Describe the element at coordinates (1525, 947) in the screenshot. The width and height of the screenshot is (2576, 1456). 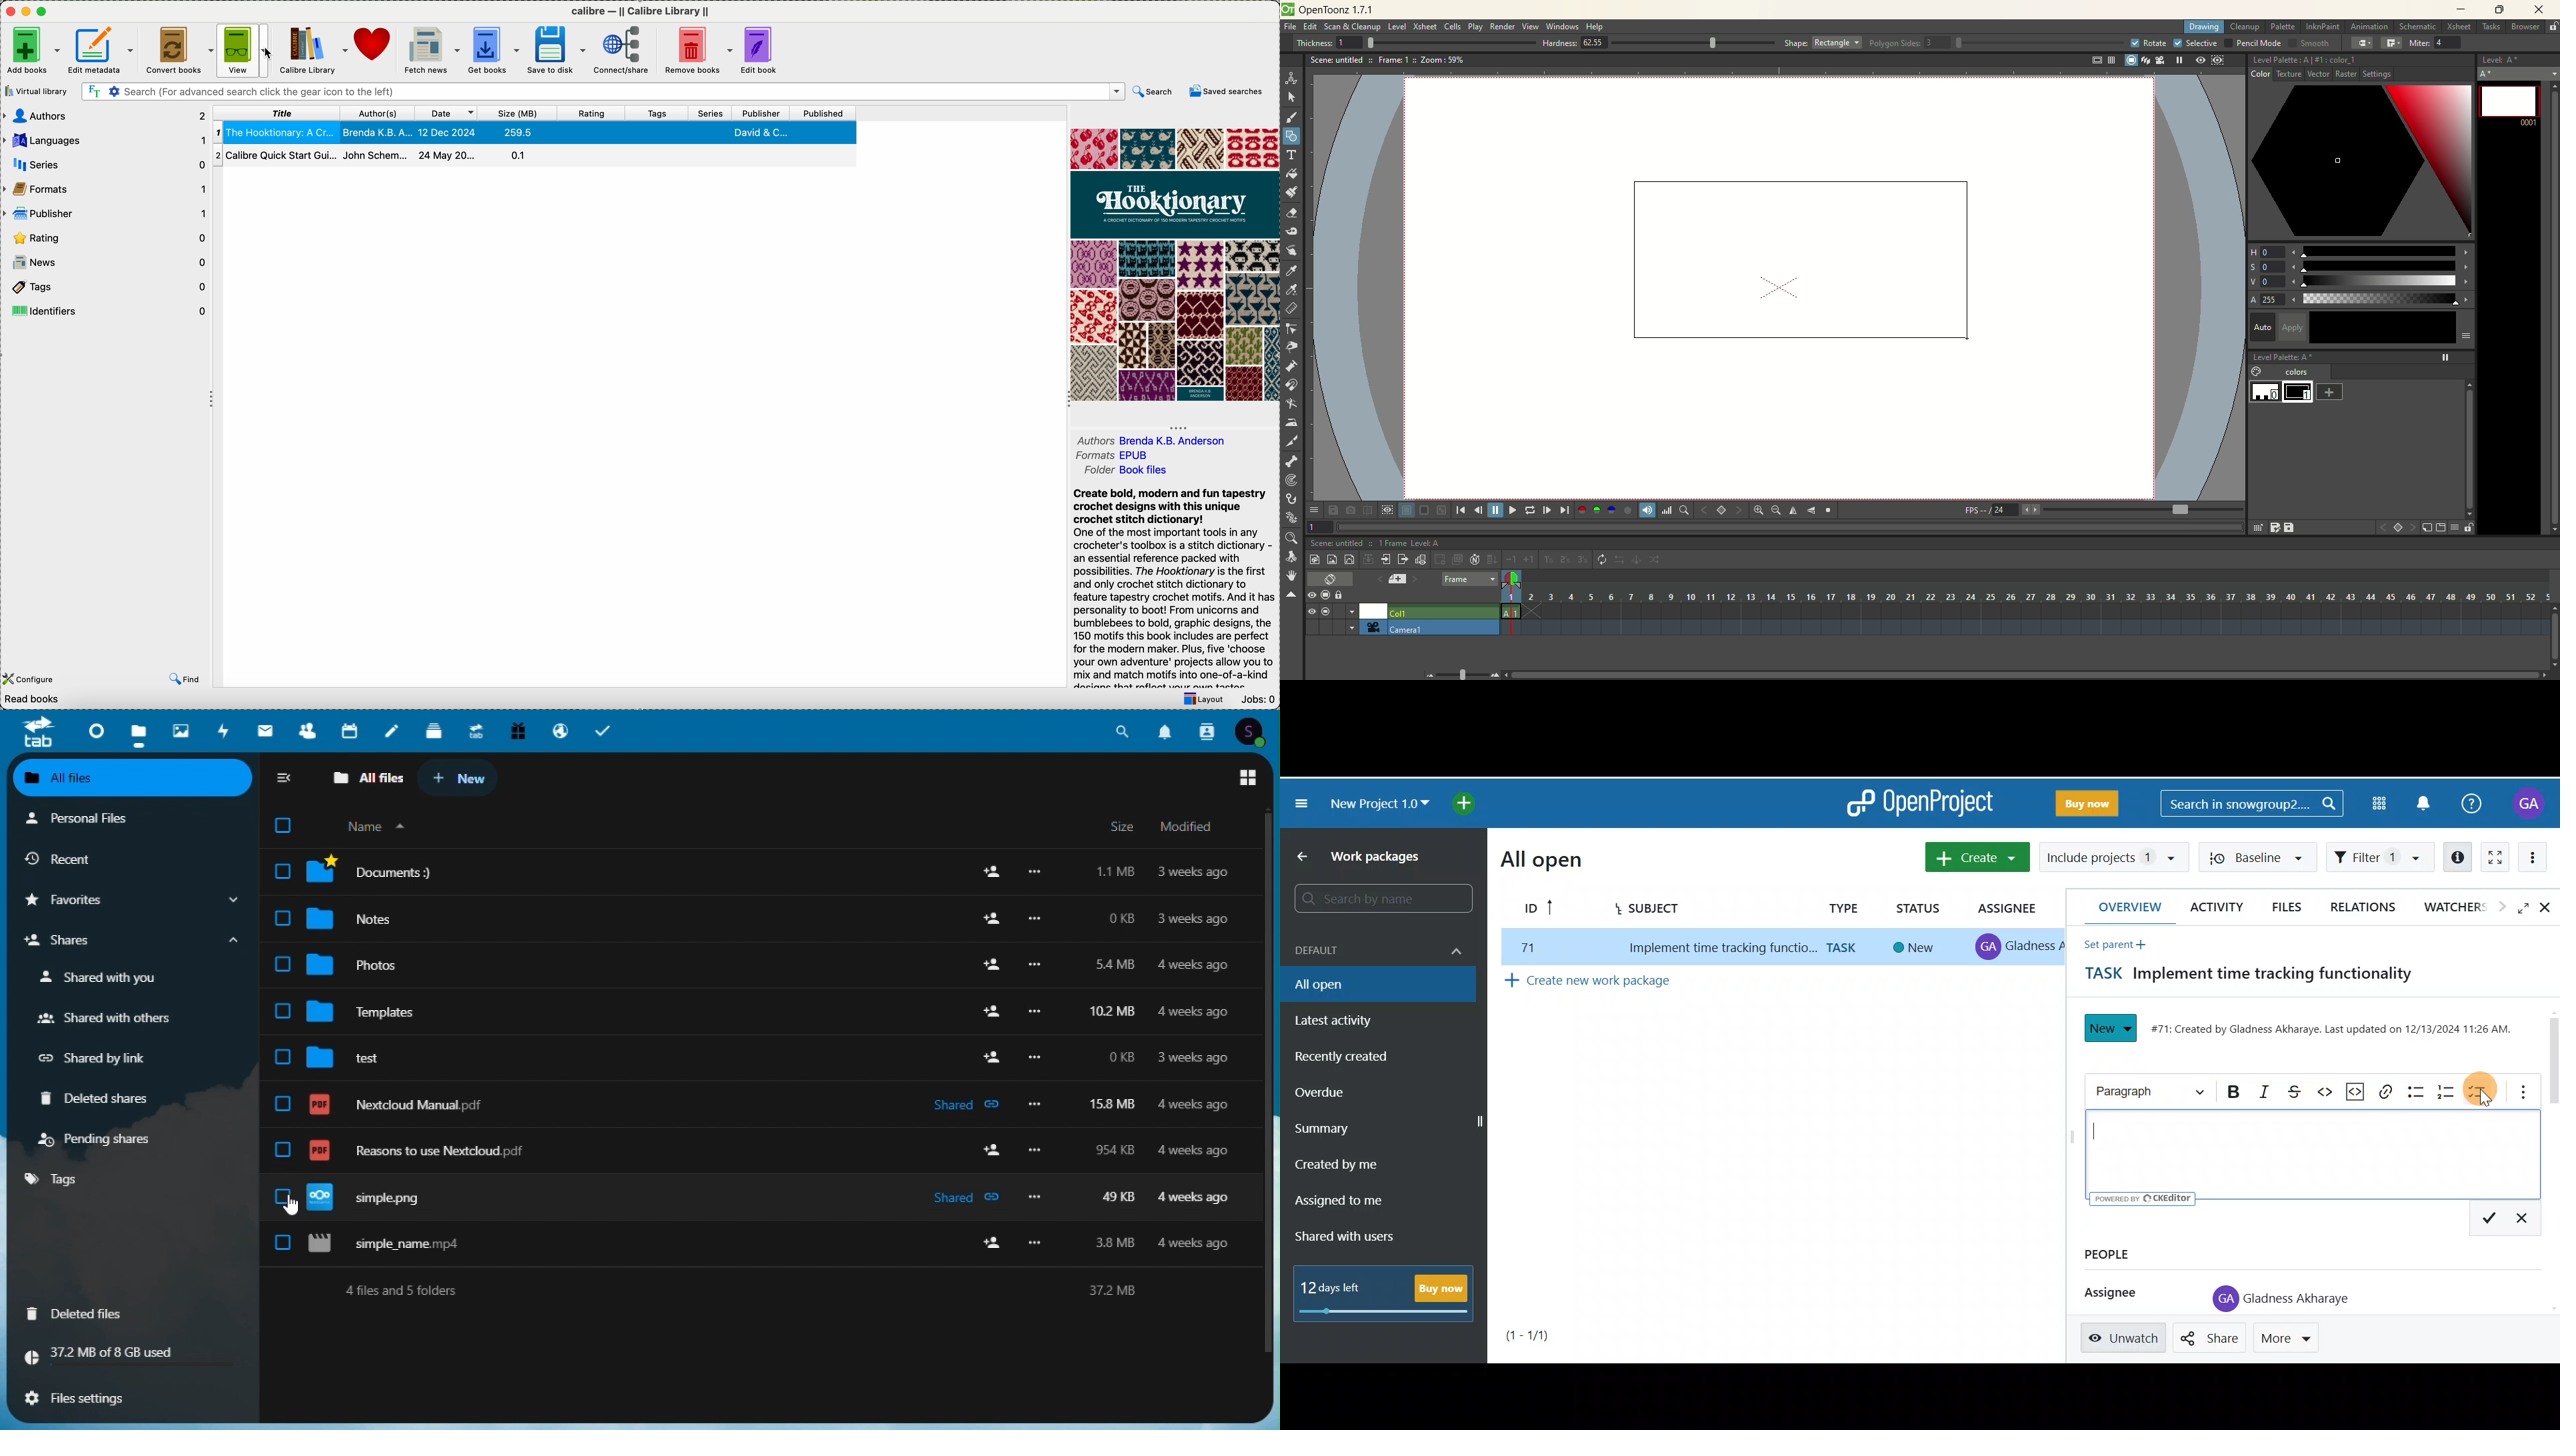
I see `77` at that location.